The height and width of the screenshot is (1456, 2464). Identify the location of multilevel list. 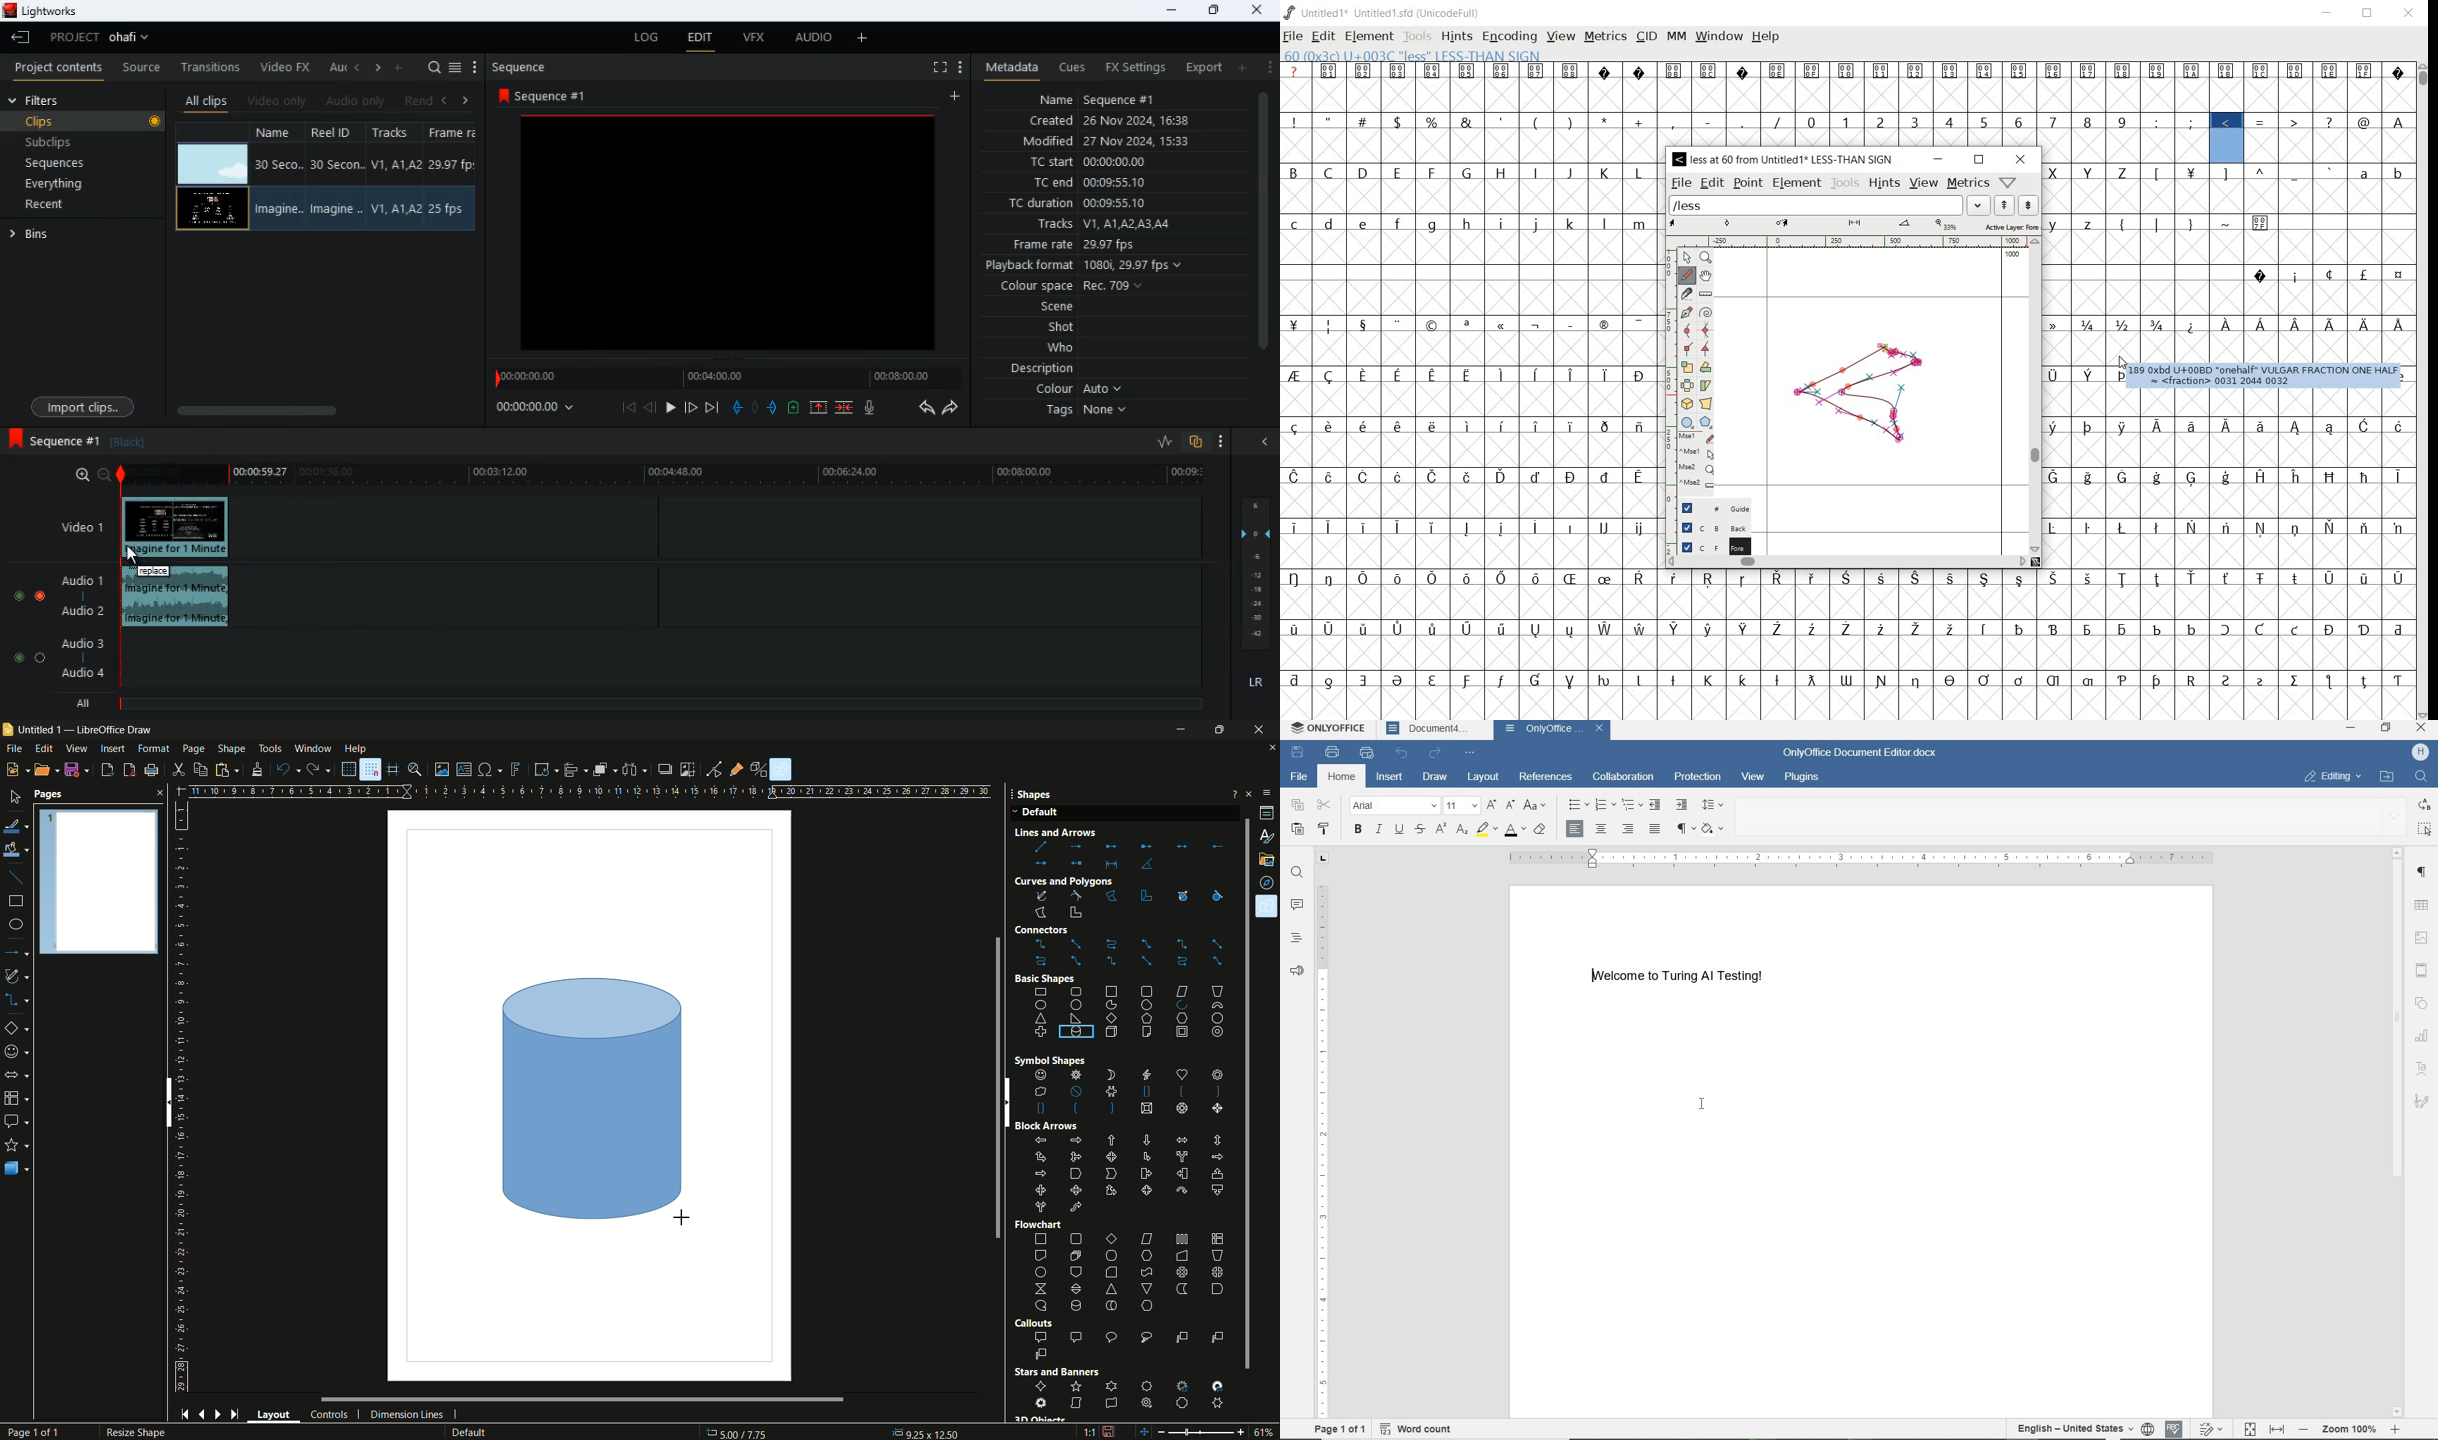
(1632, 805).